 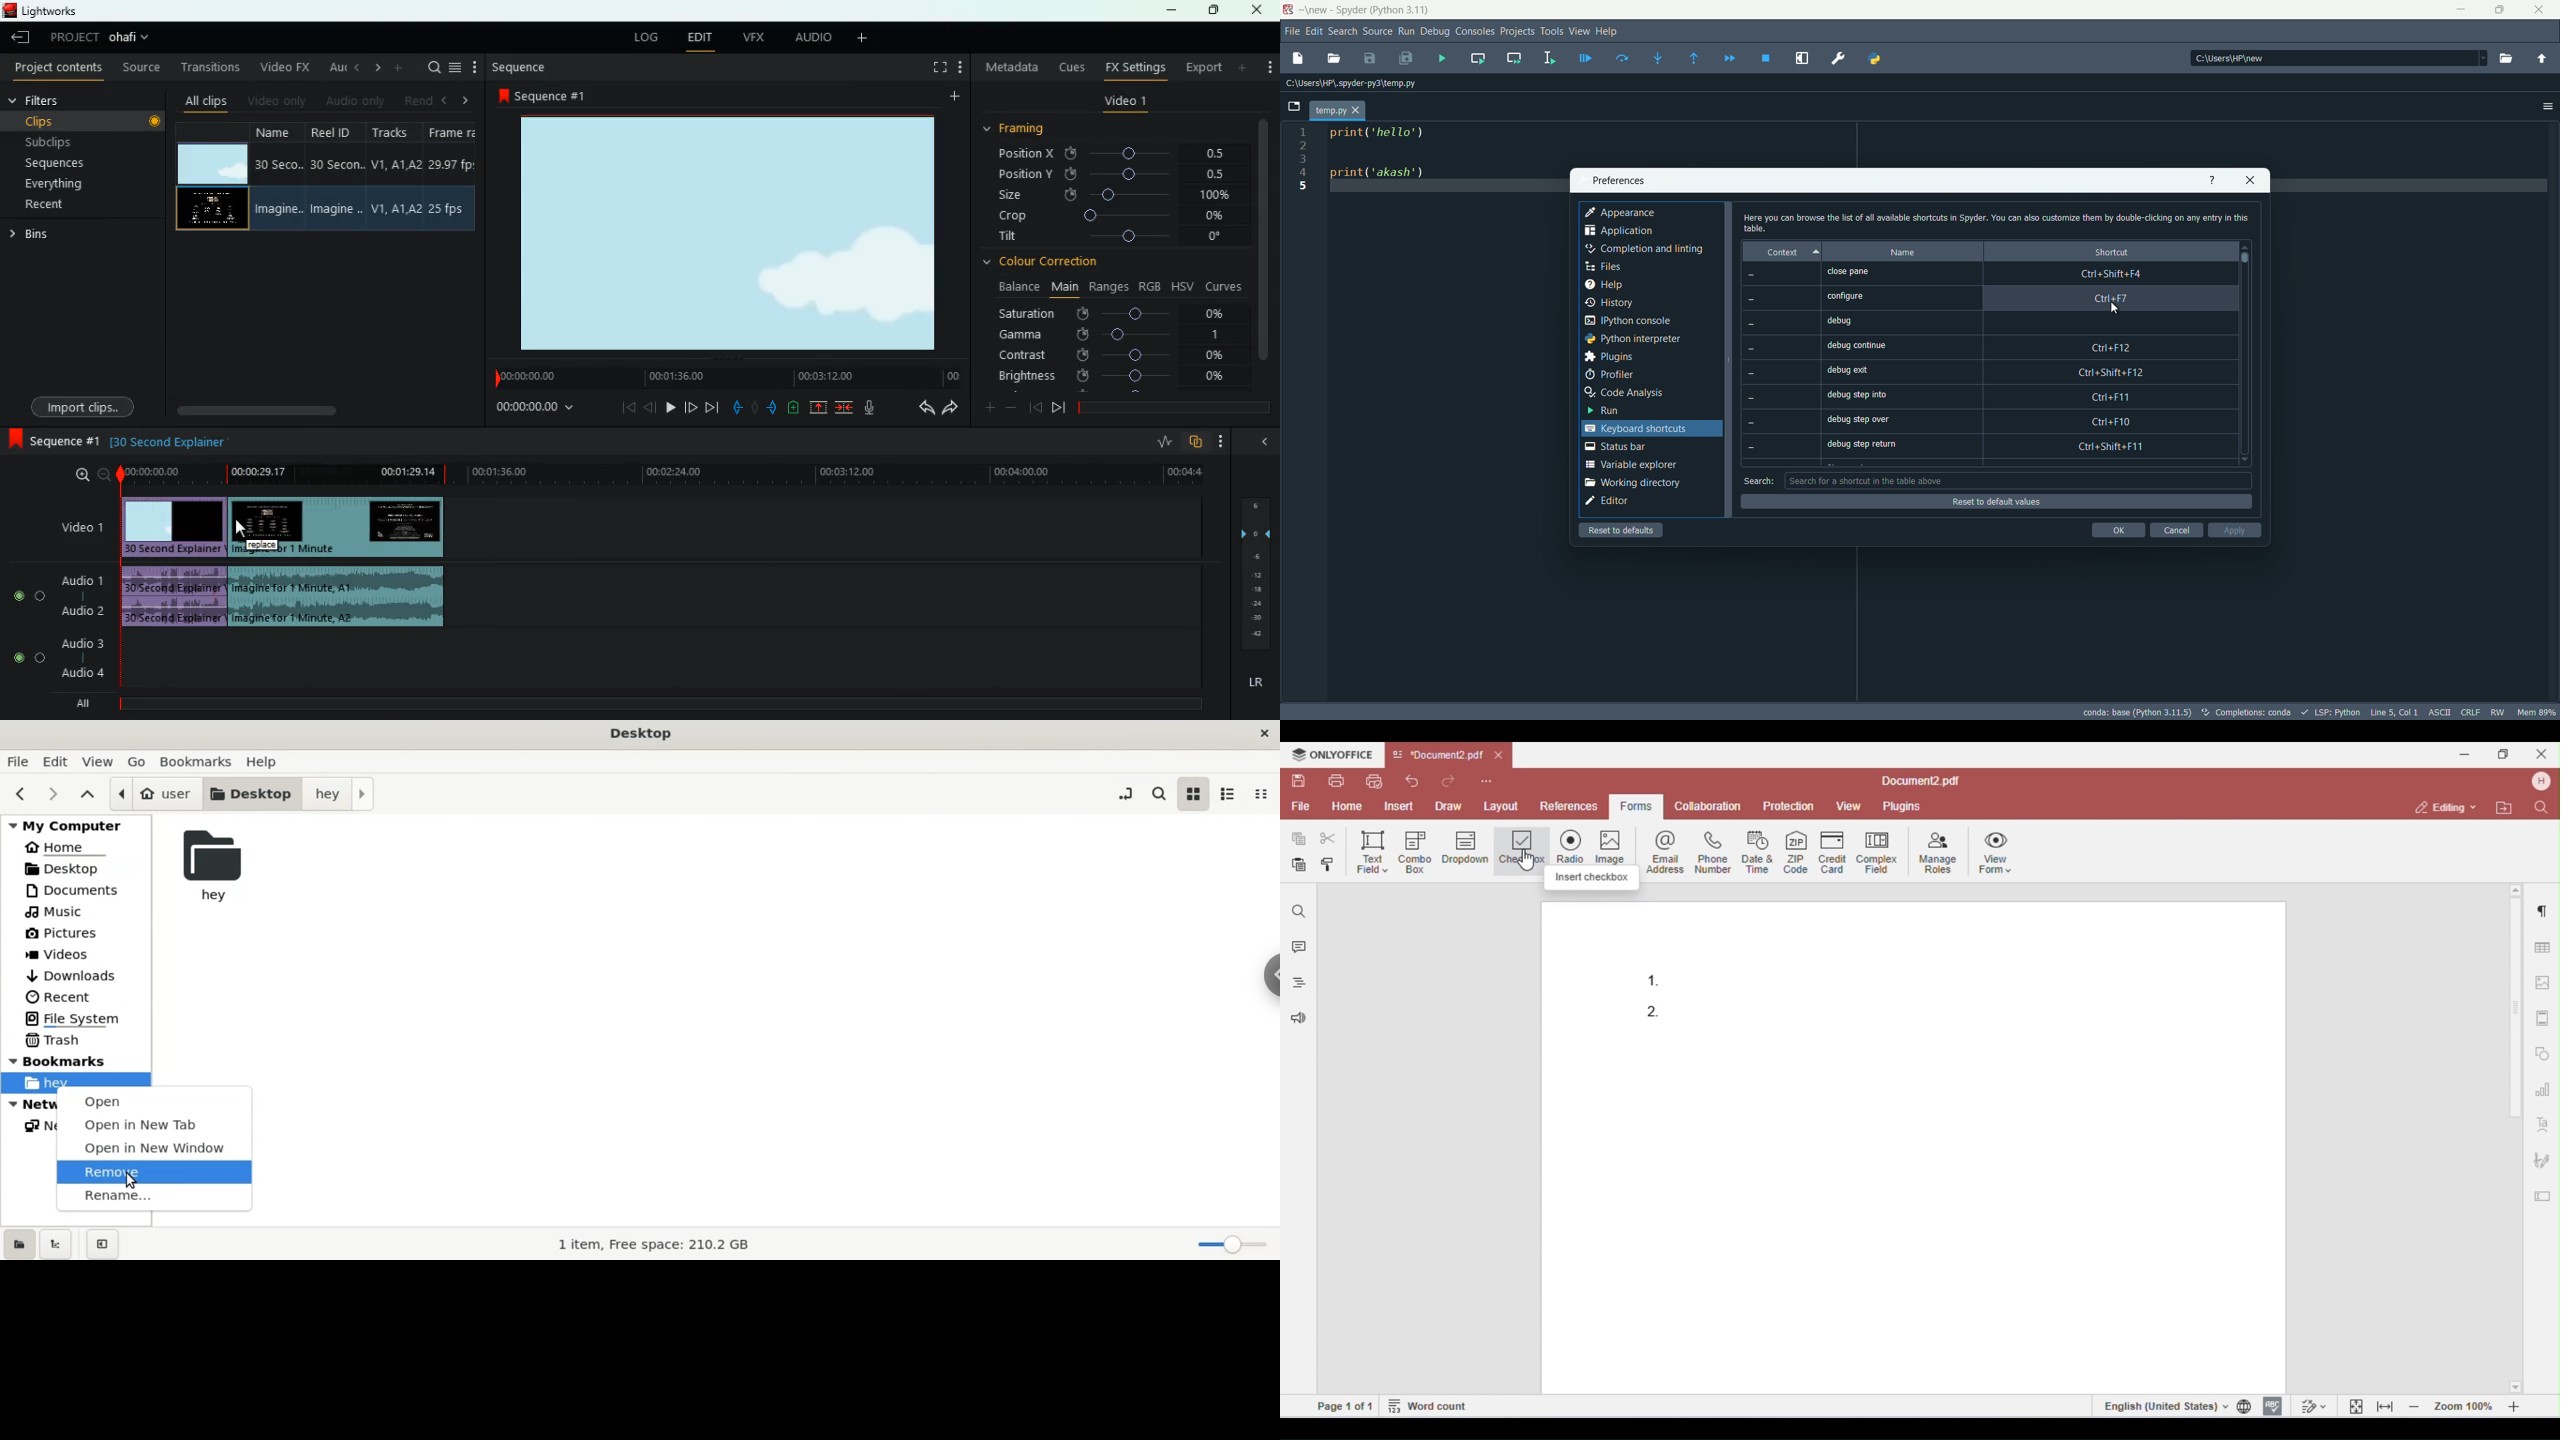 What do you see at coordinates (2019, 480) in the screenshot?
I see `search bar` at bounding box center [2019, 480].